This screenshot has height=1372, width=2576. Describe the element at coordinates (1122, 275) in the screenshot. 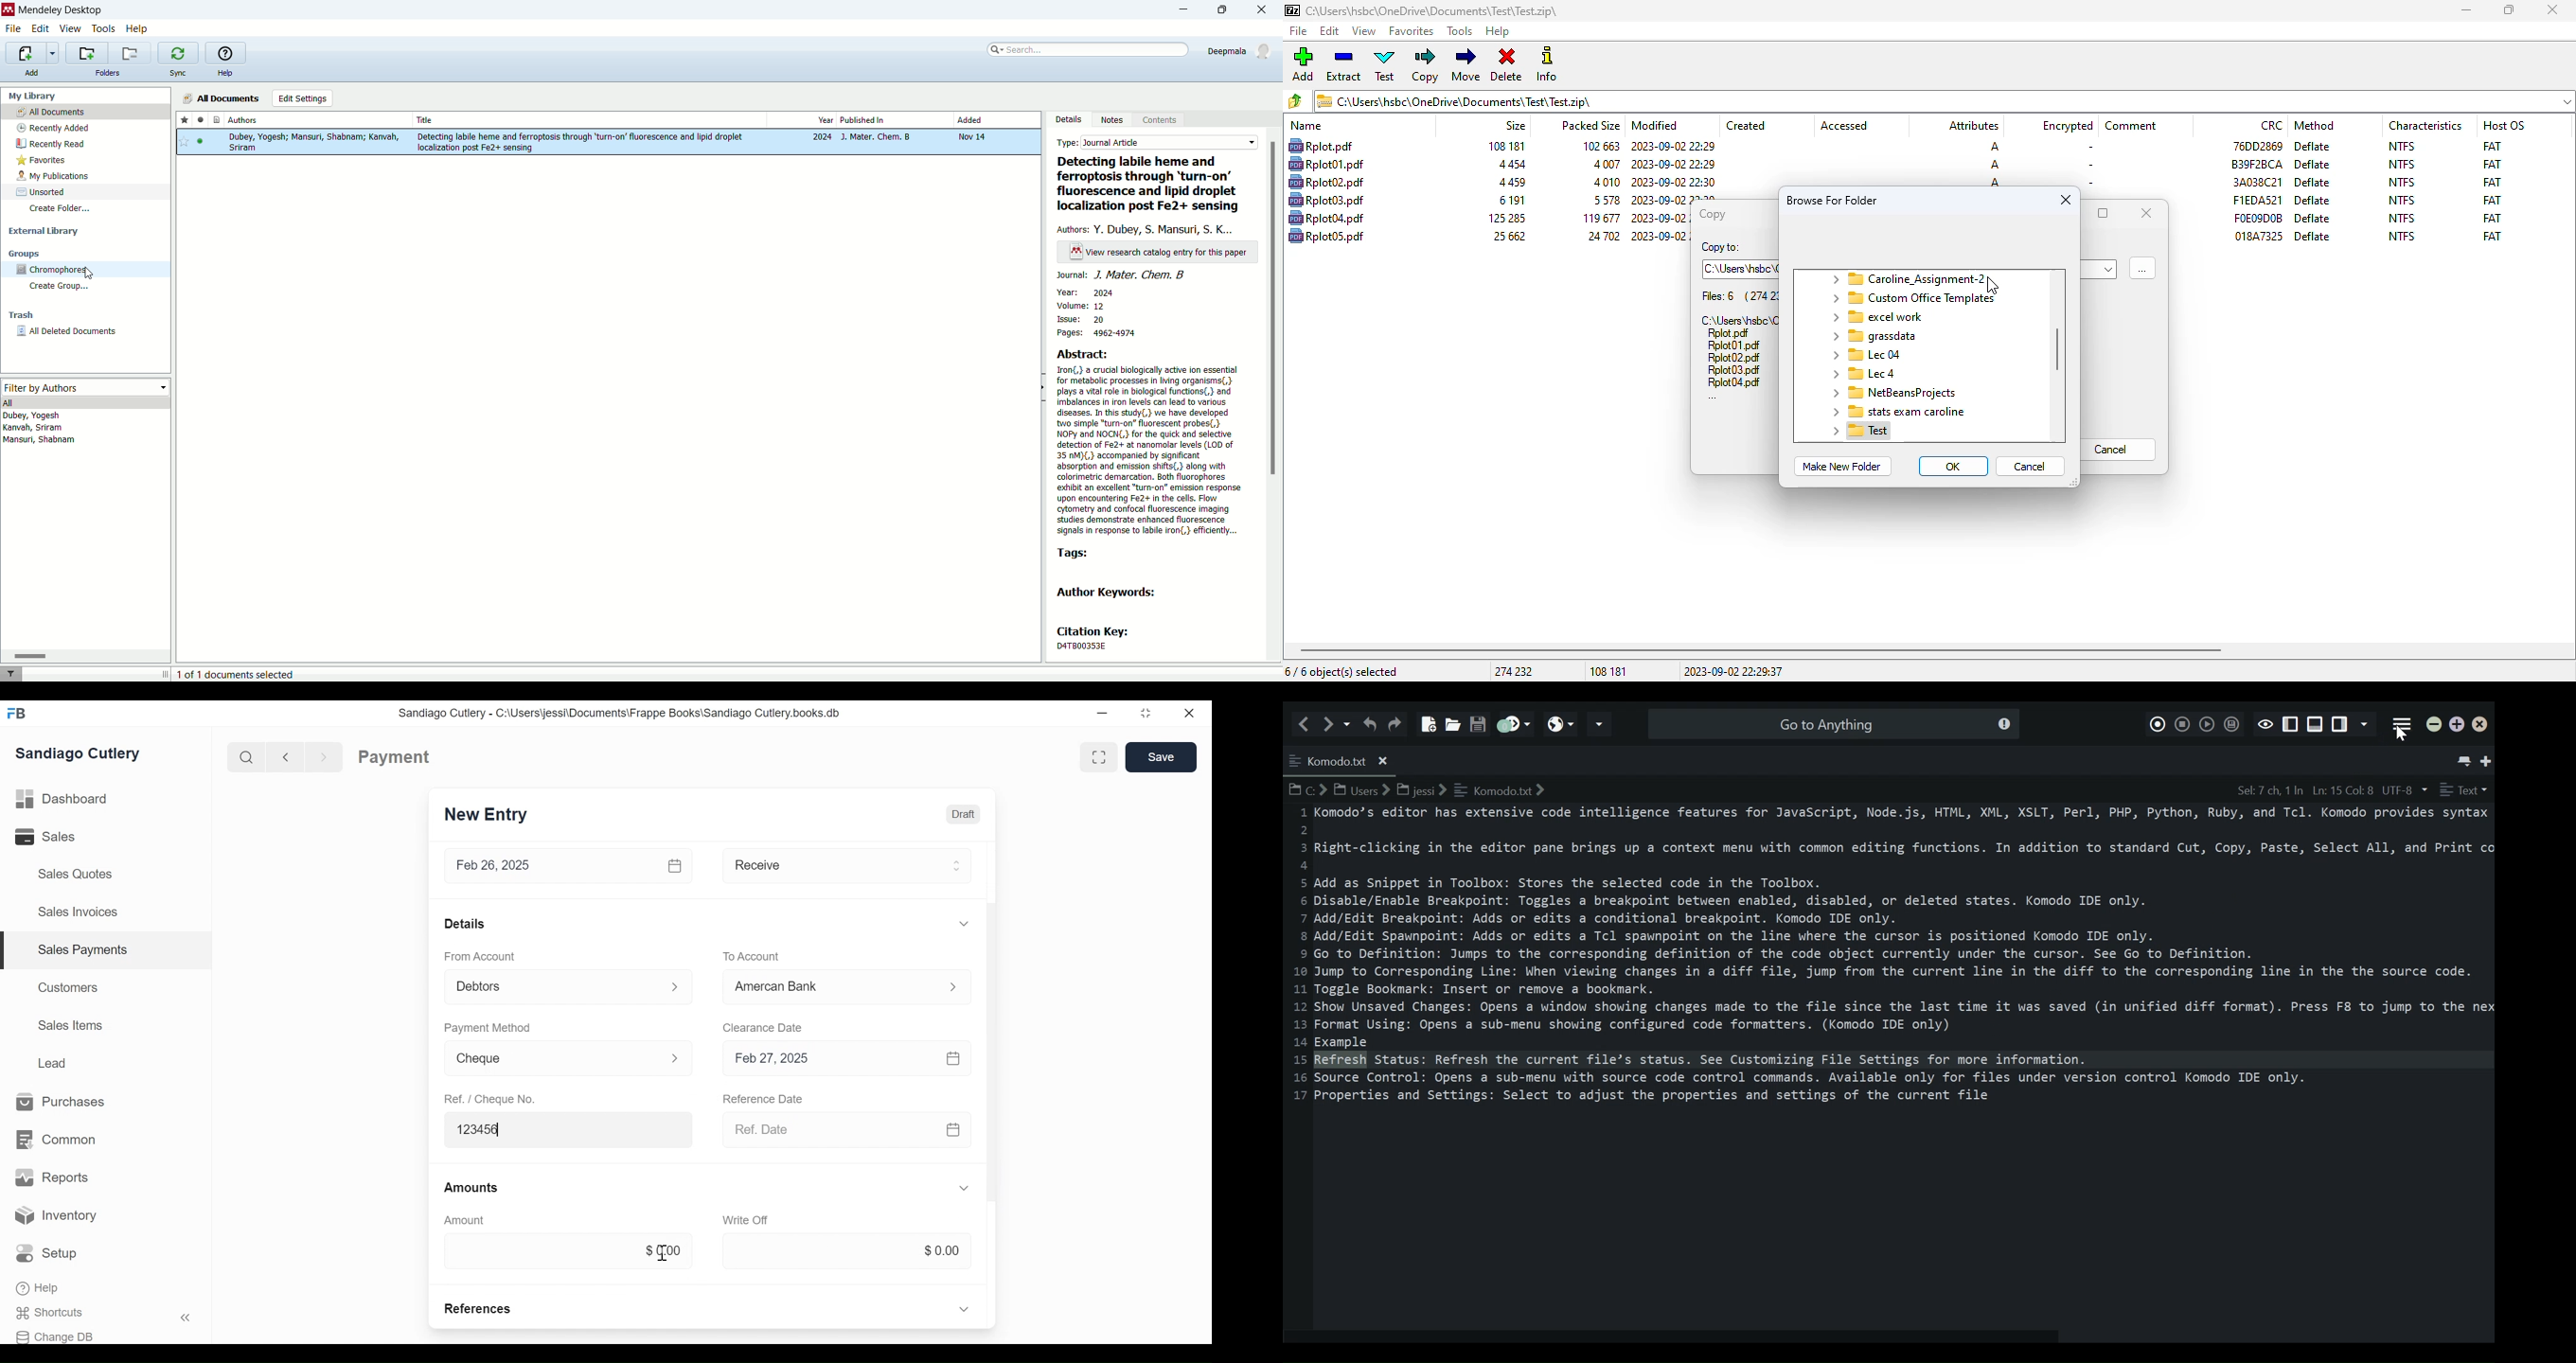

I see `journal: J. mater. Chem. B` at that location.